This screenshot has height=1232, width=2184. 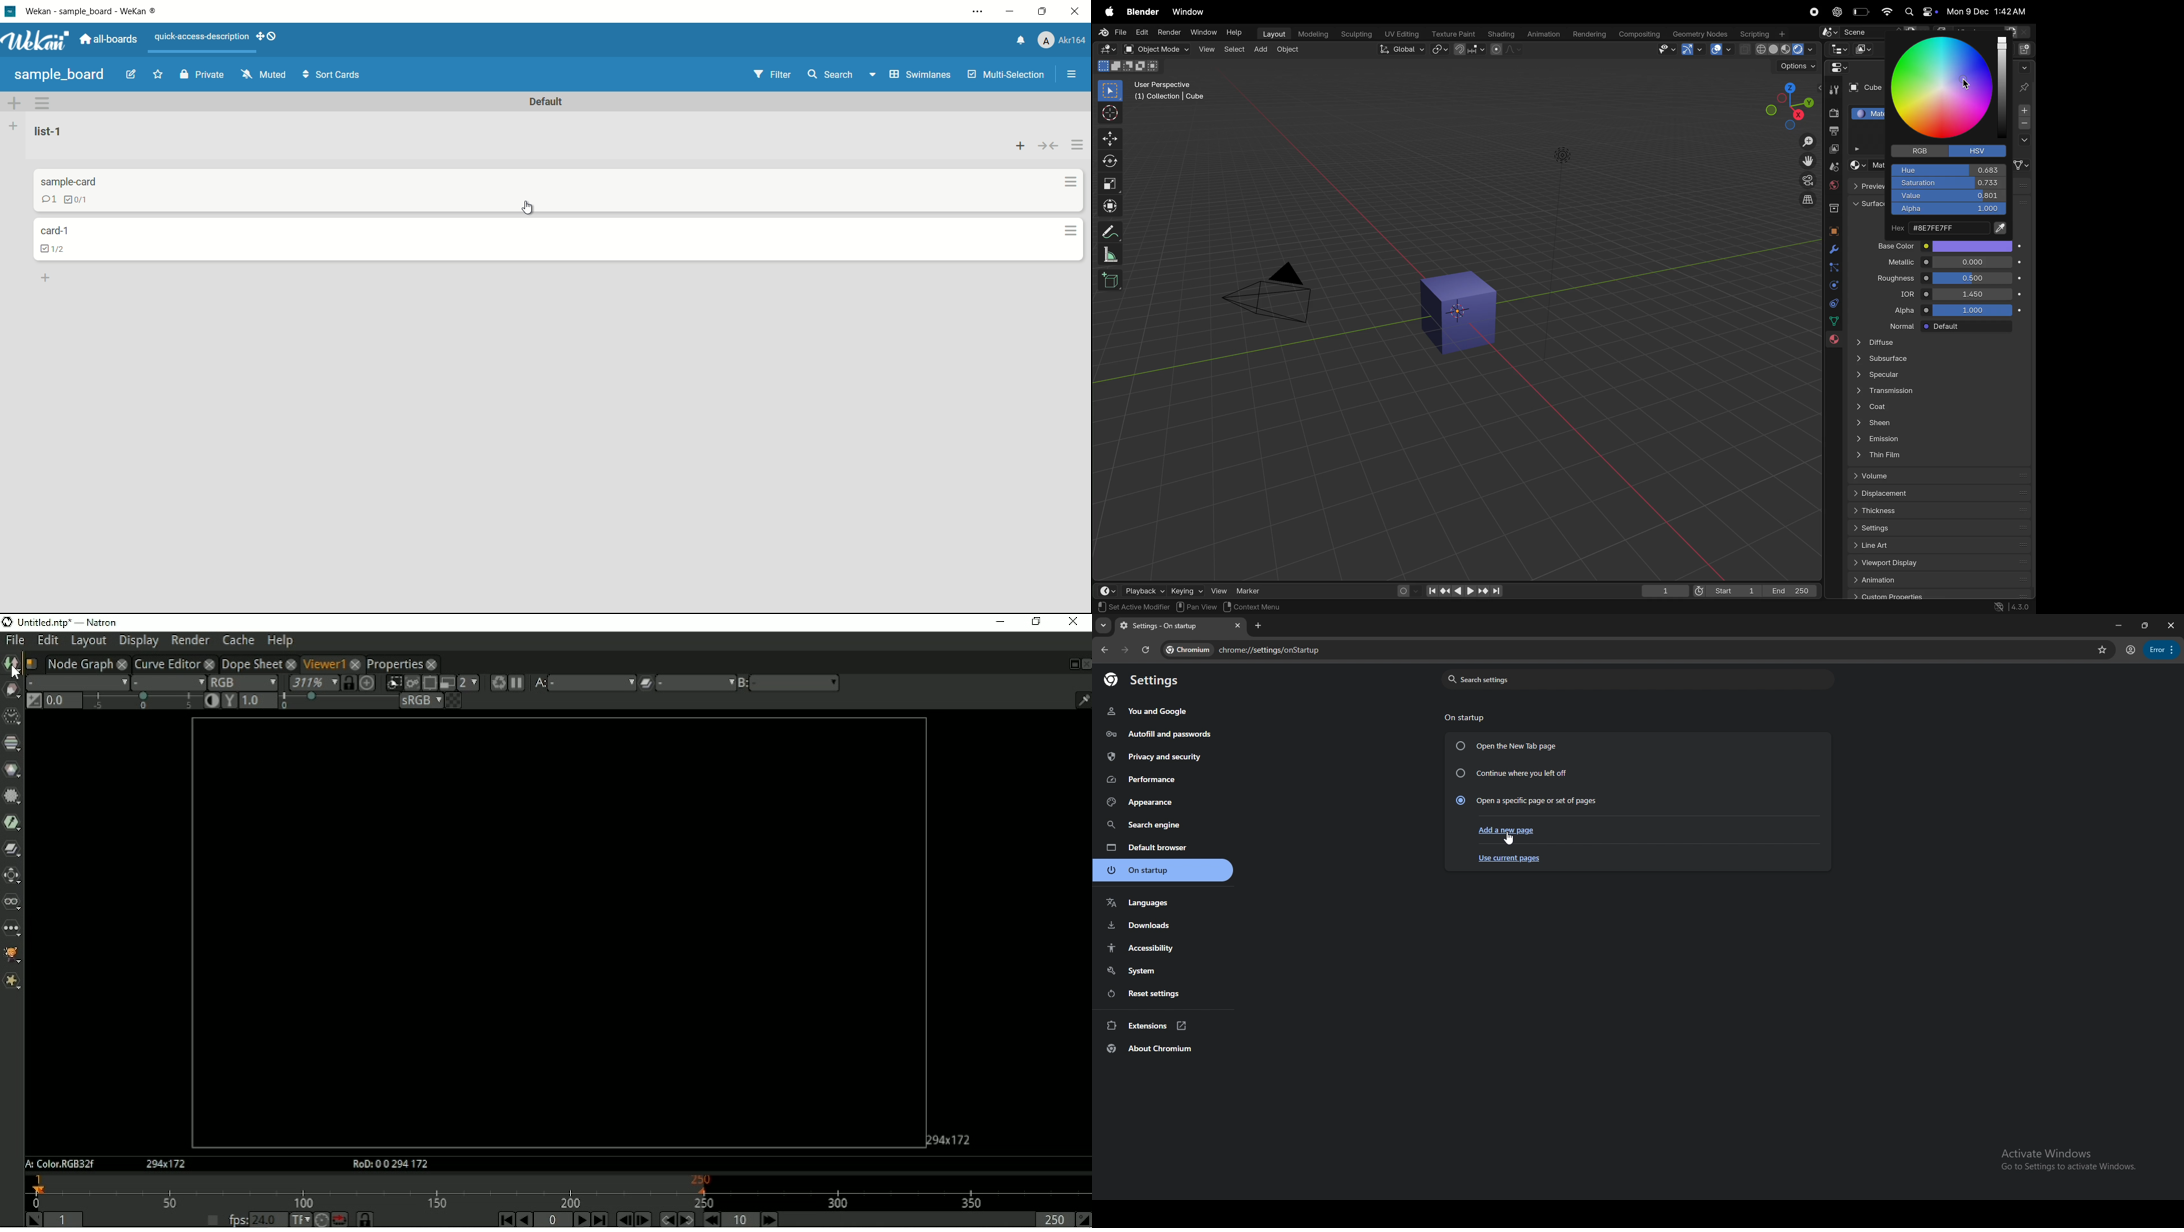 What do you see at coordinates (202, 37) in the screenshot?
I see `quick-access-description` at bounding box center [202, 37].